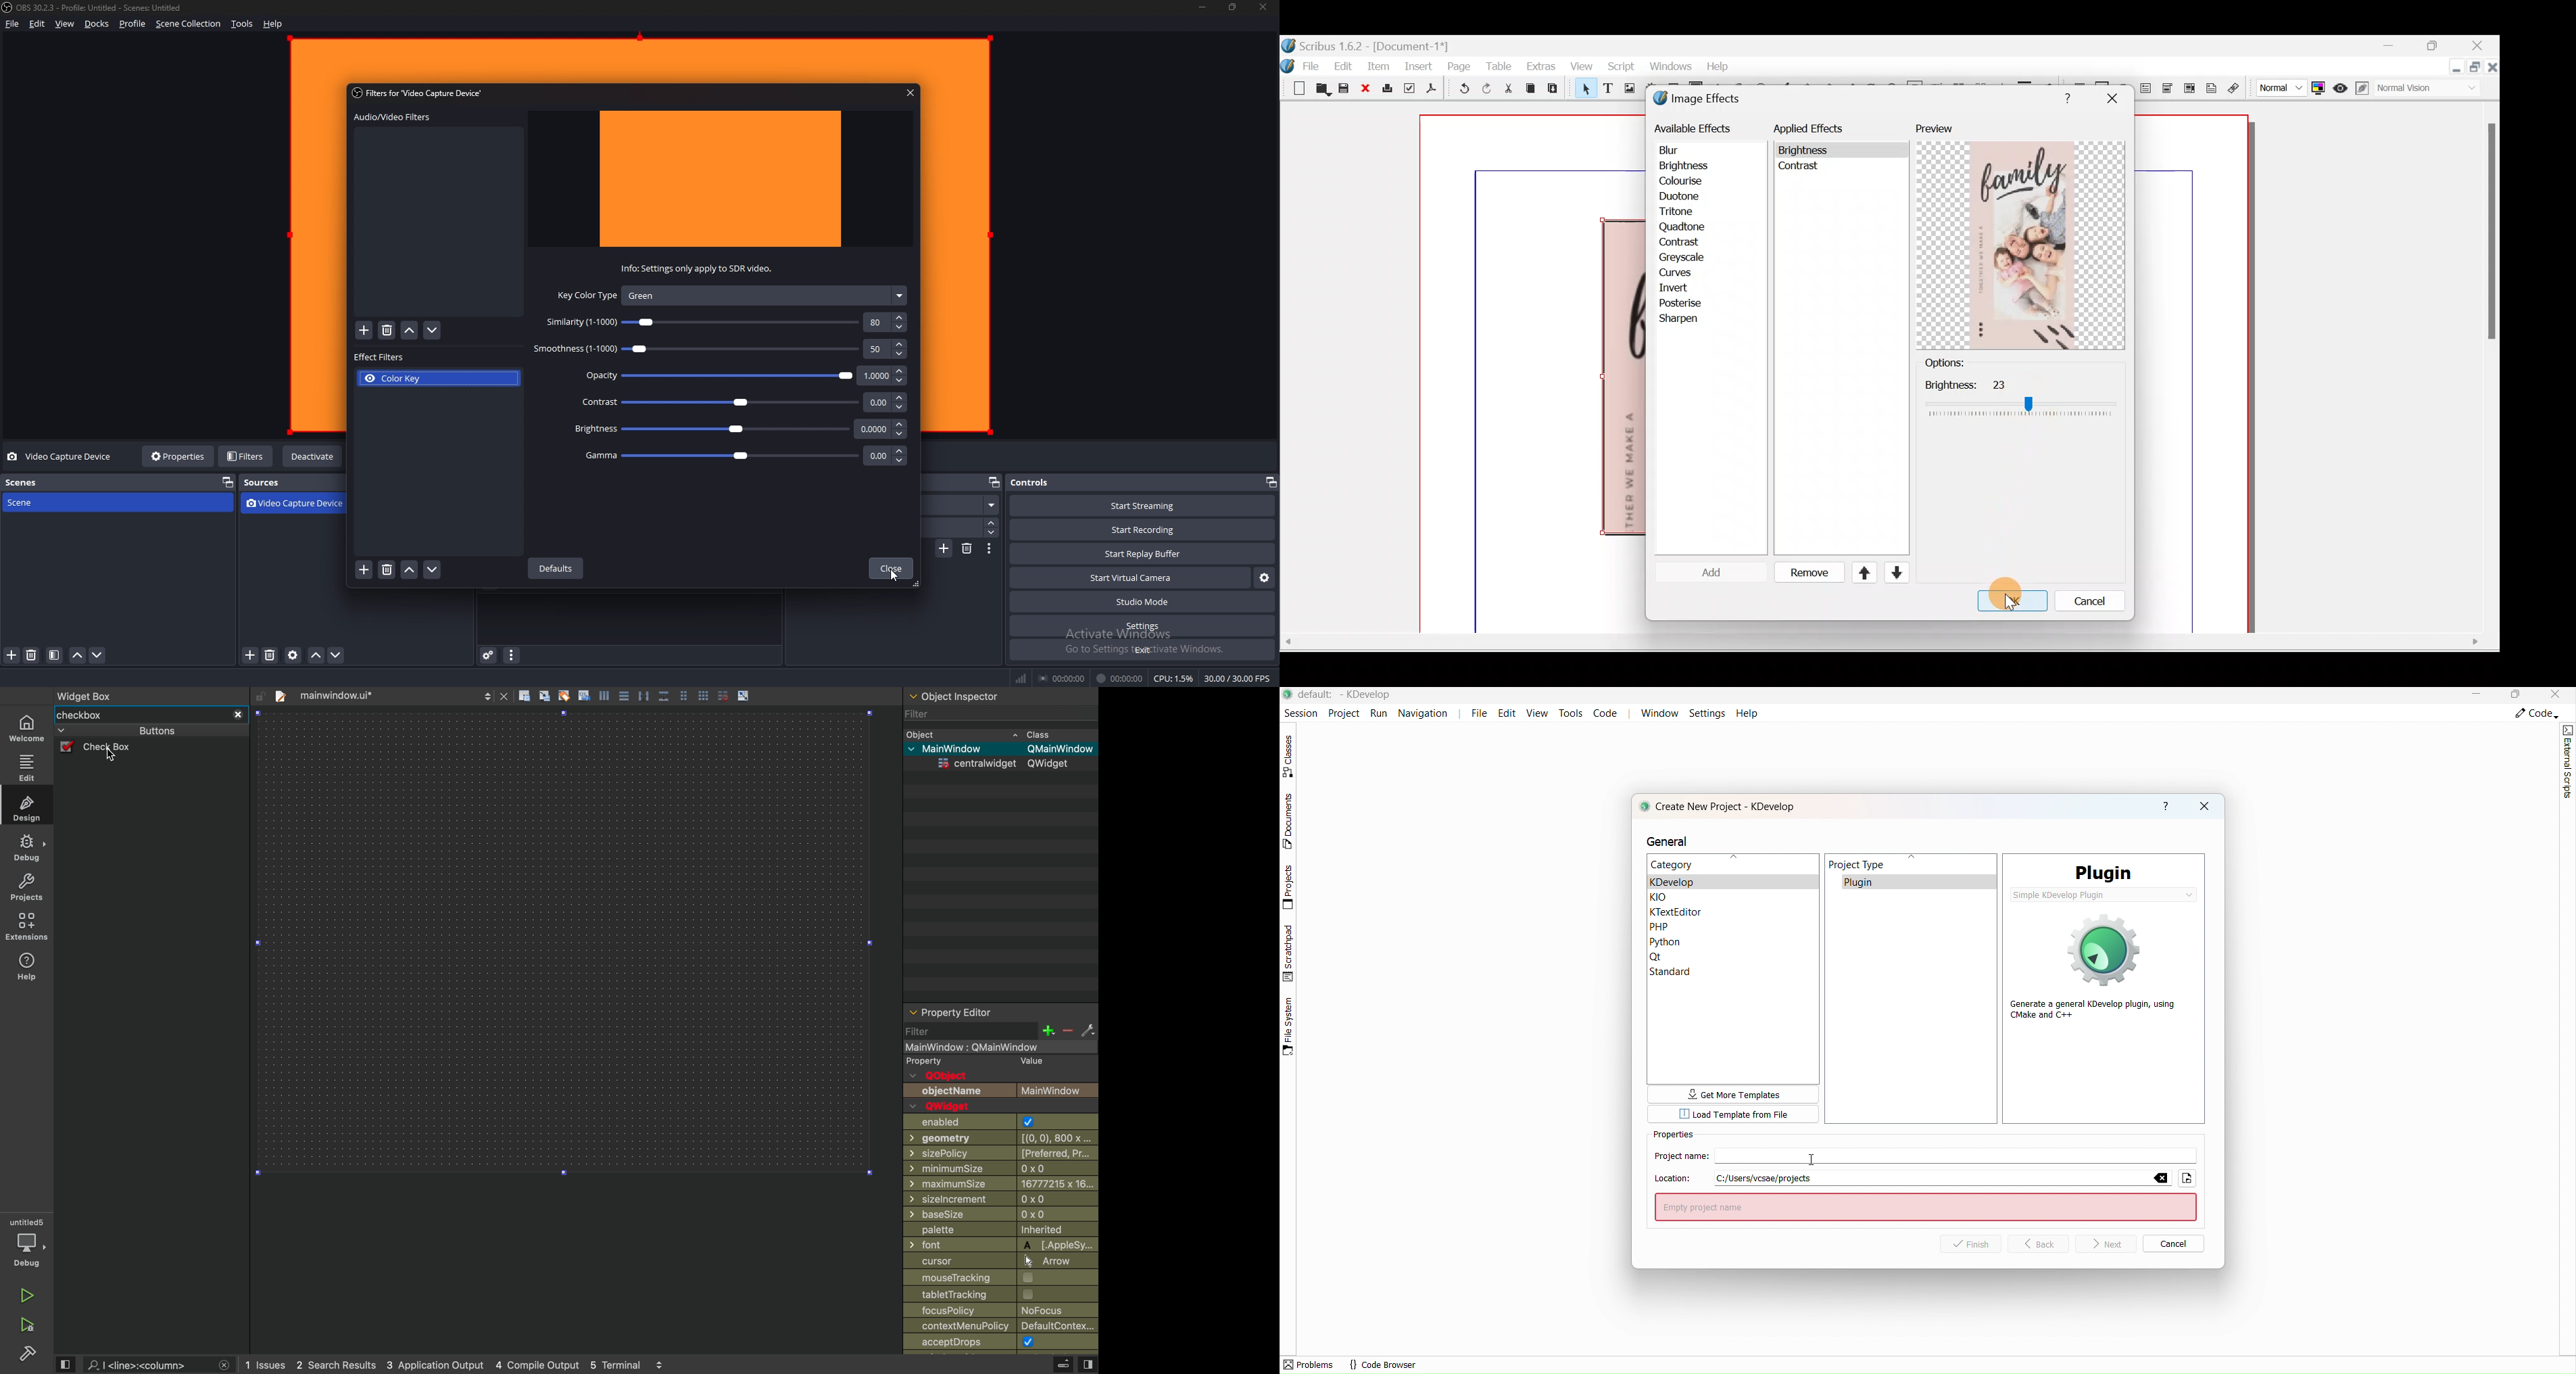  I want to click on filter, so click(55, 656).